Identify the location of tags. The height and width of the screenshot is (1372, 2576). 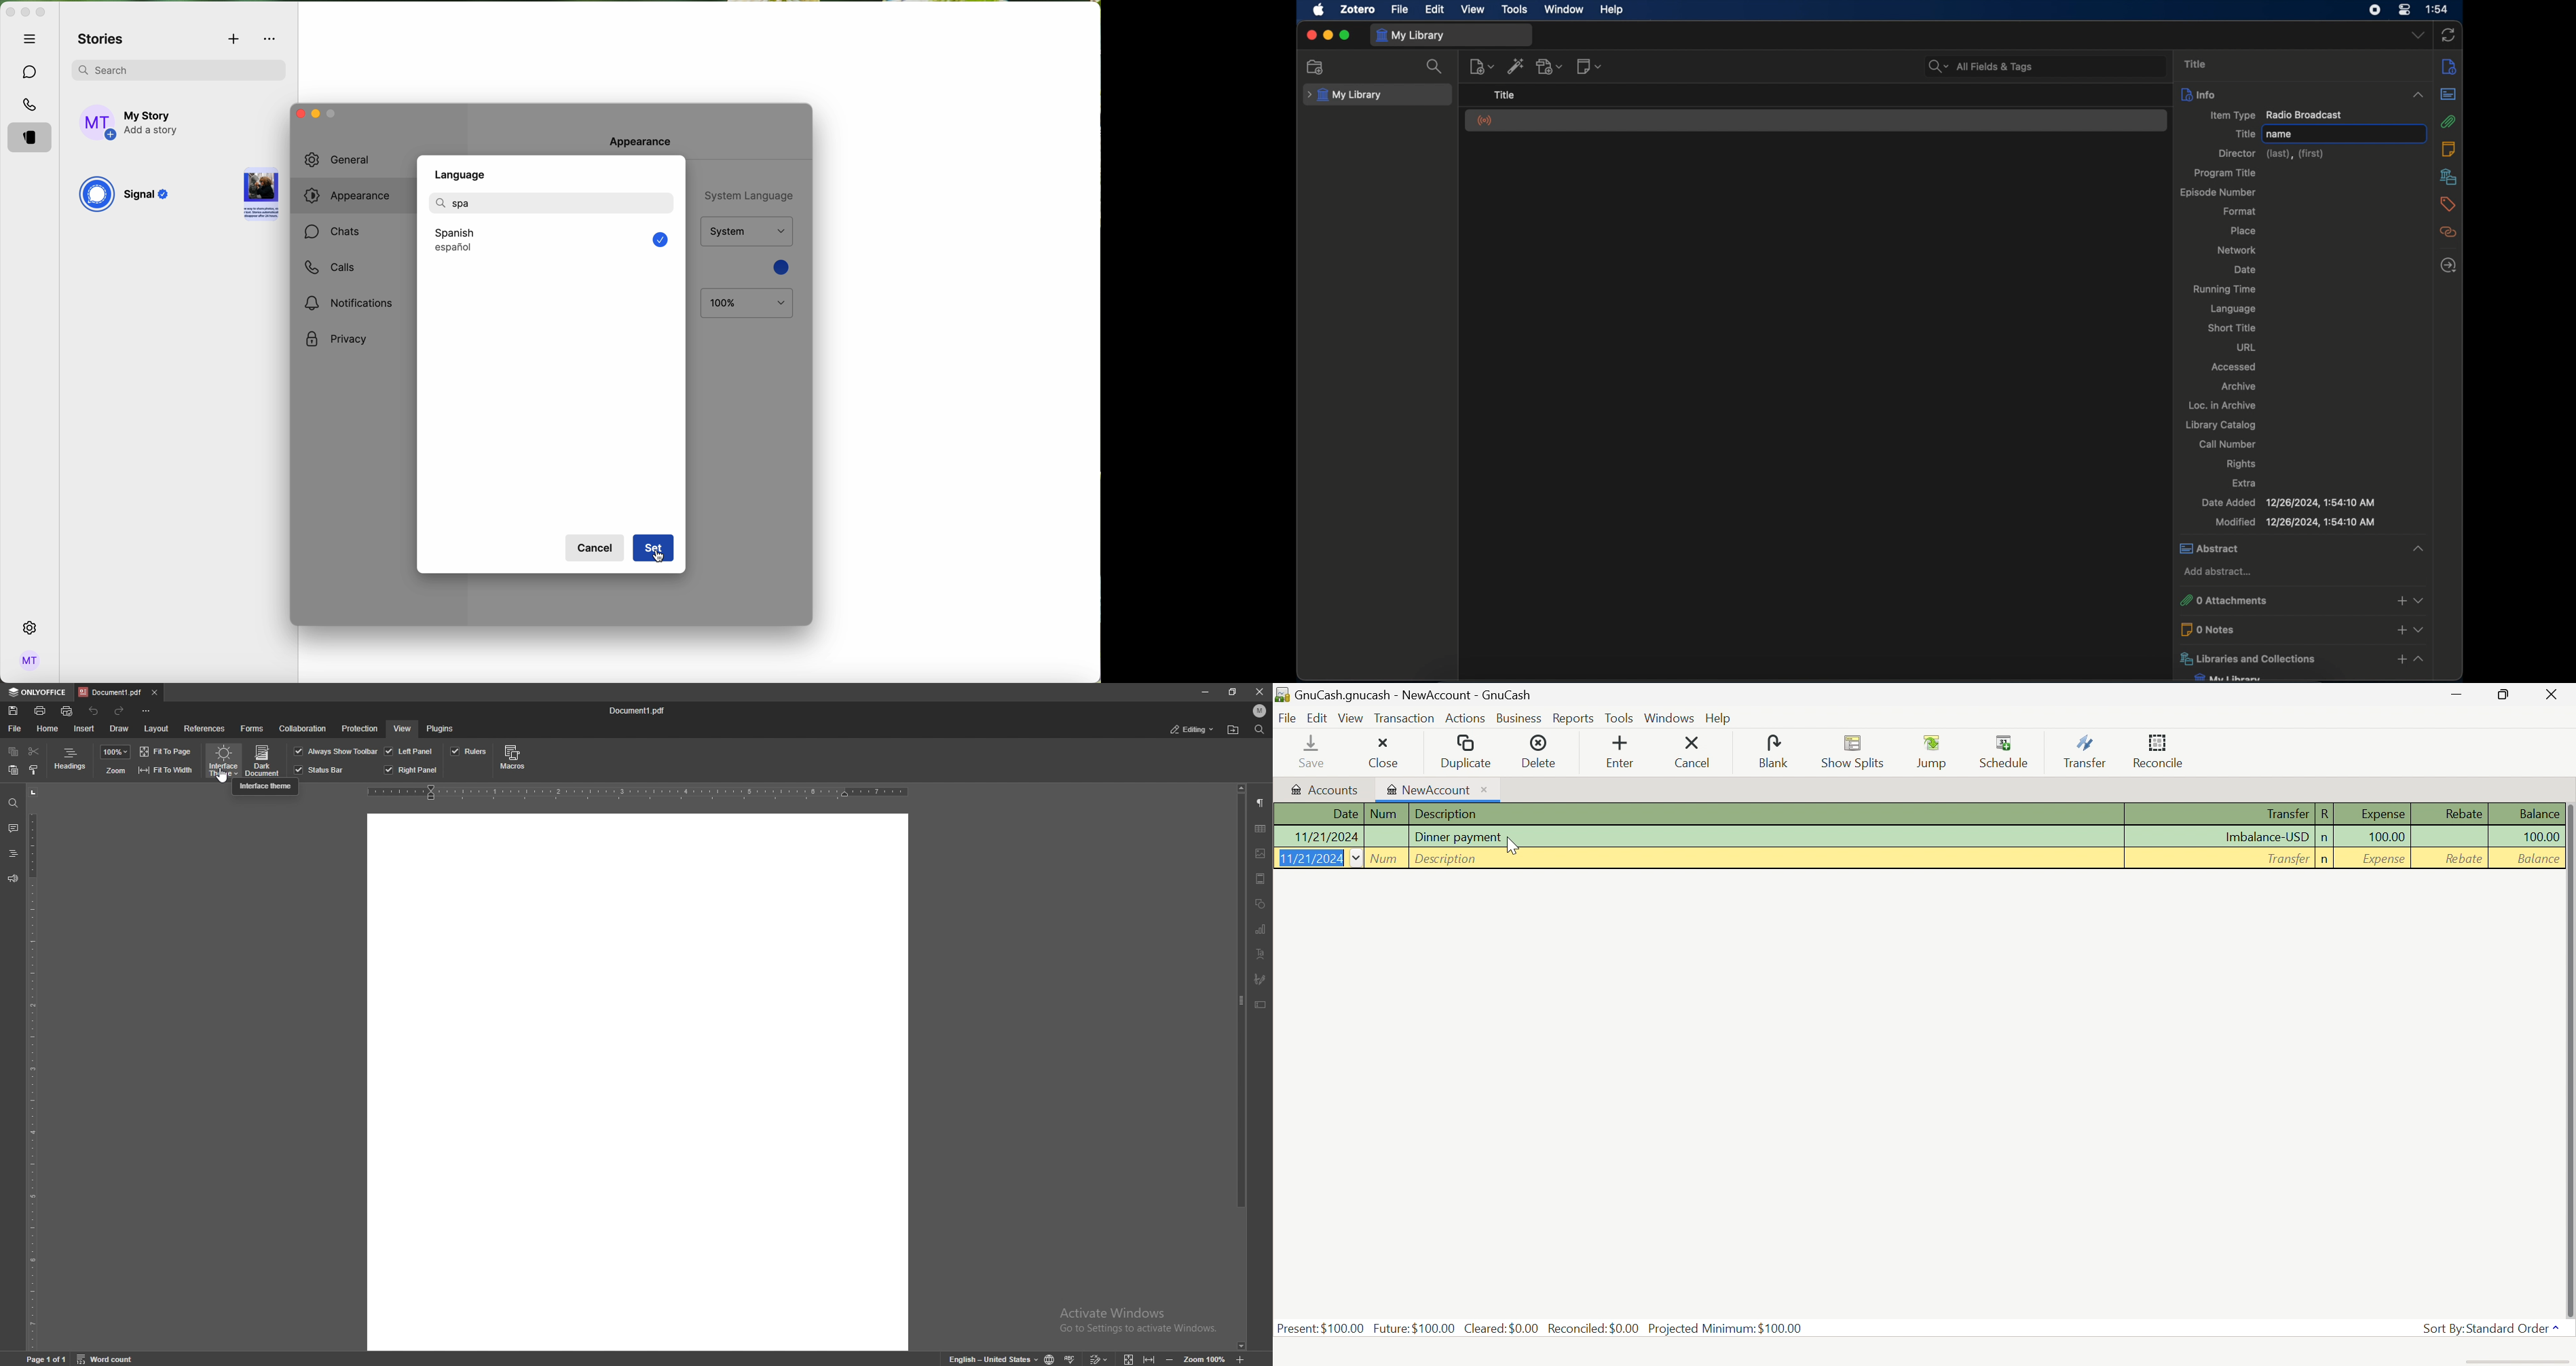
(2448, 203).